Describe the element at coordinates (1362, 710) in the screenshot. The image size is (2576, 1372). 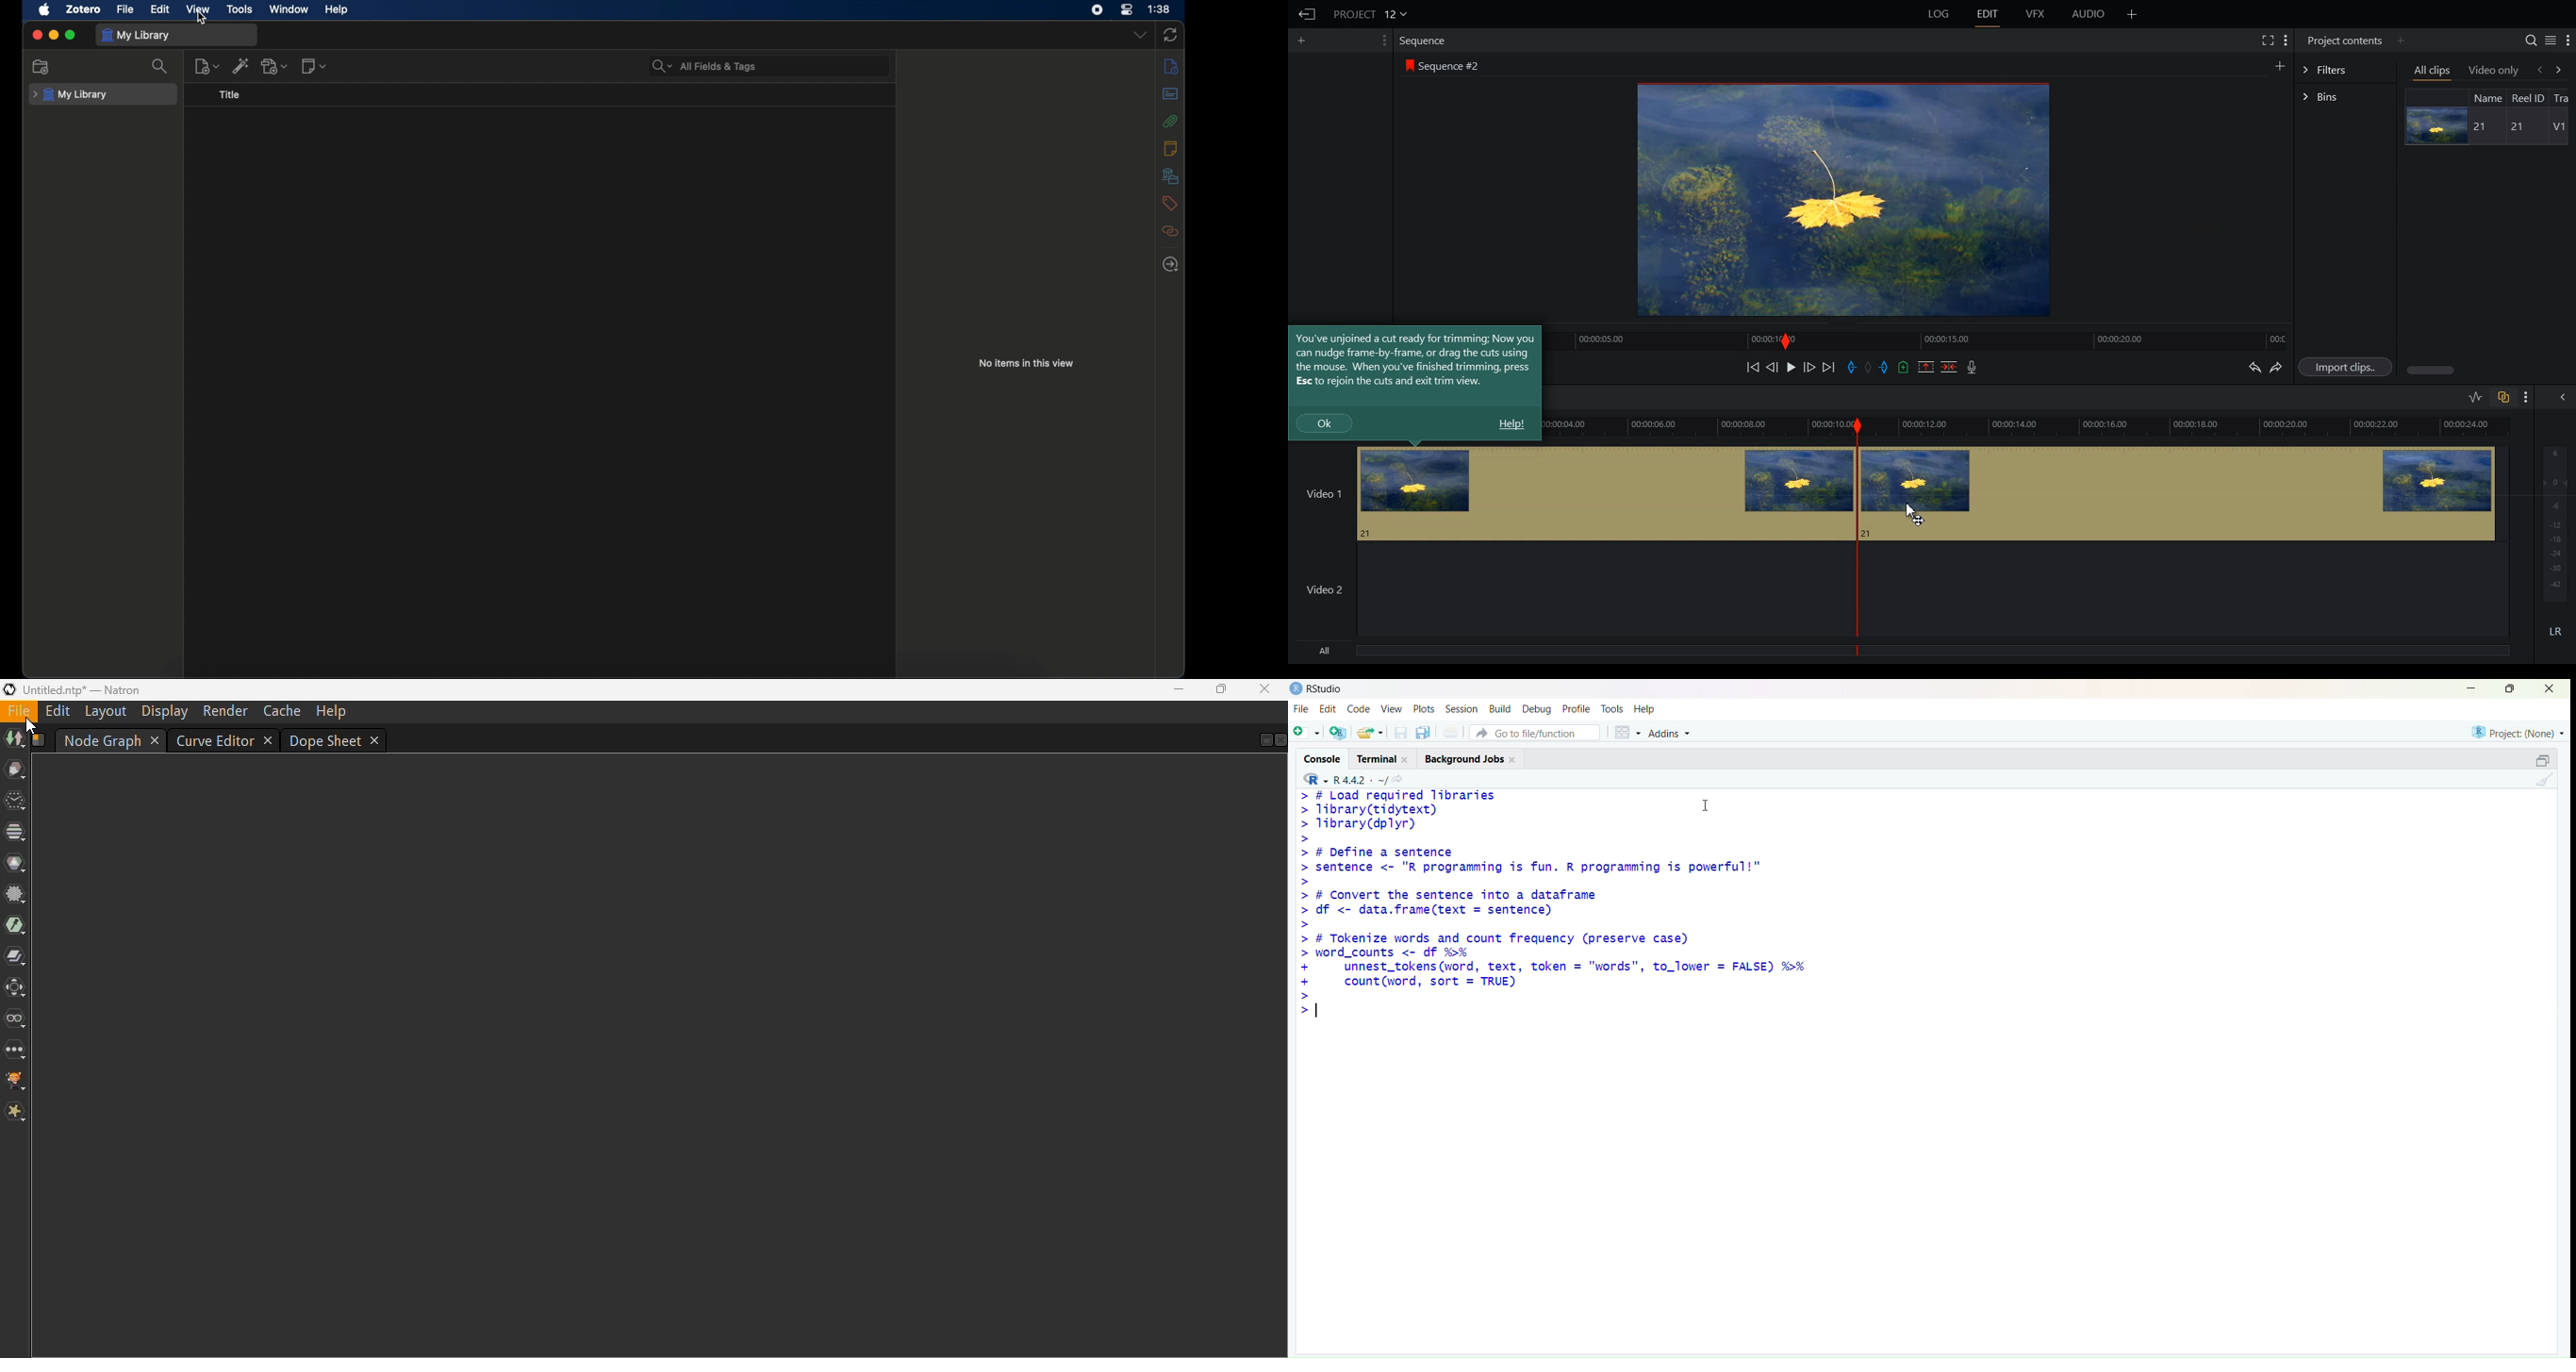
I see `code` at that location.